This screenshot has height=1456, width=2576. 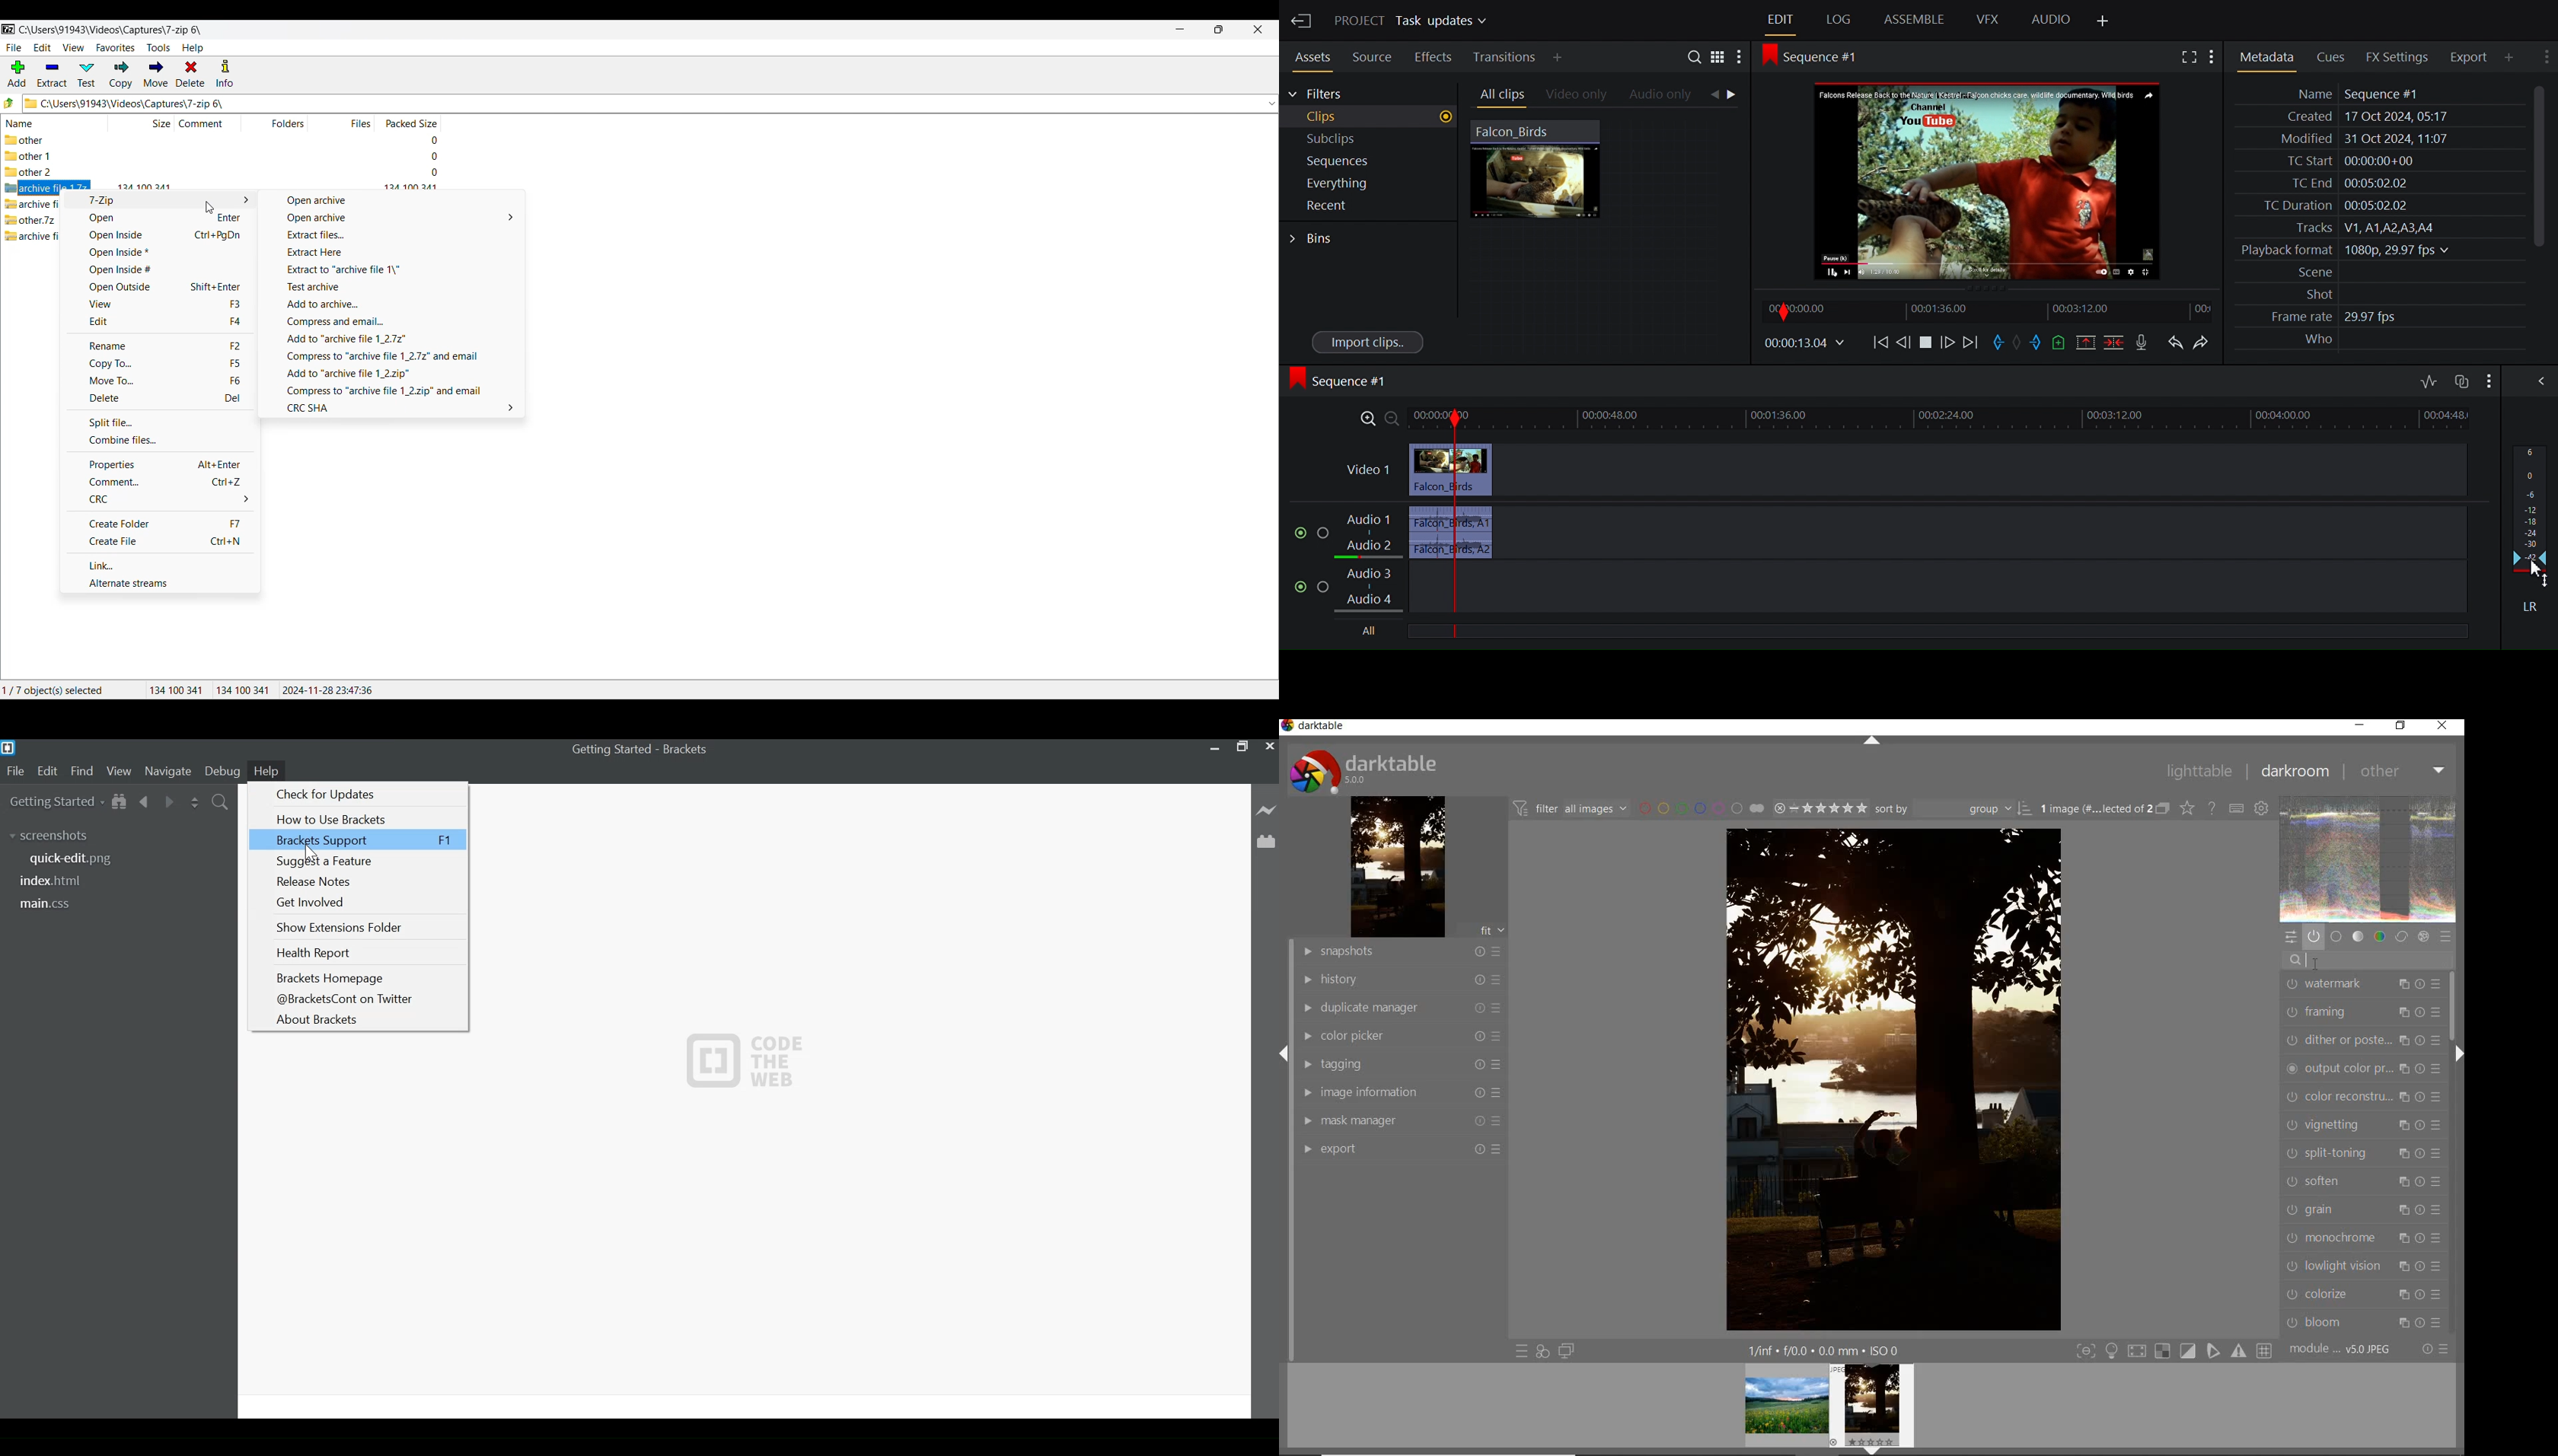 What do you see at coordinates (2307, 961) in the screenshot?
I see `cursor` at bounding box center [2307, 961].